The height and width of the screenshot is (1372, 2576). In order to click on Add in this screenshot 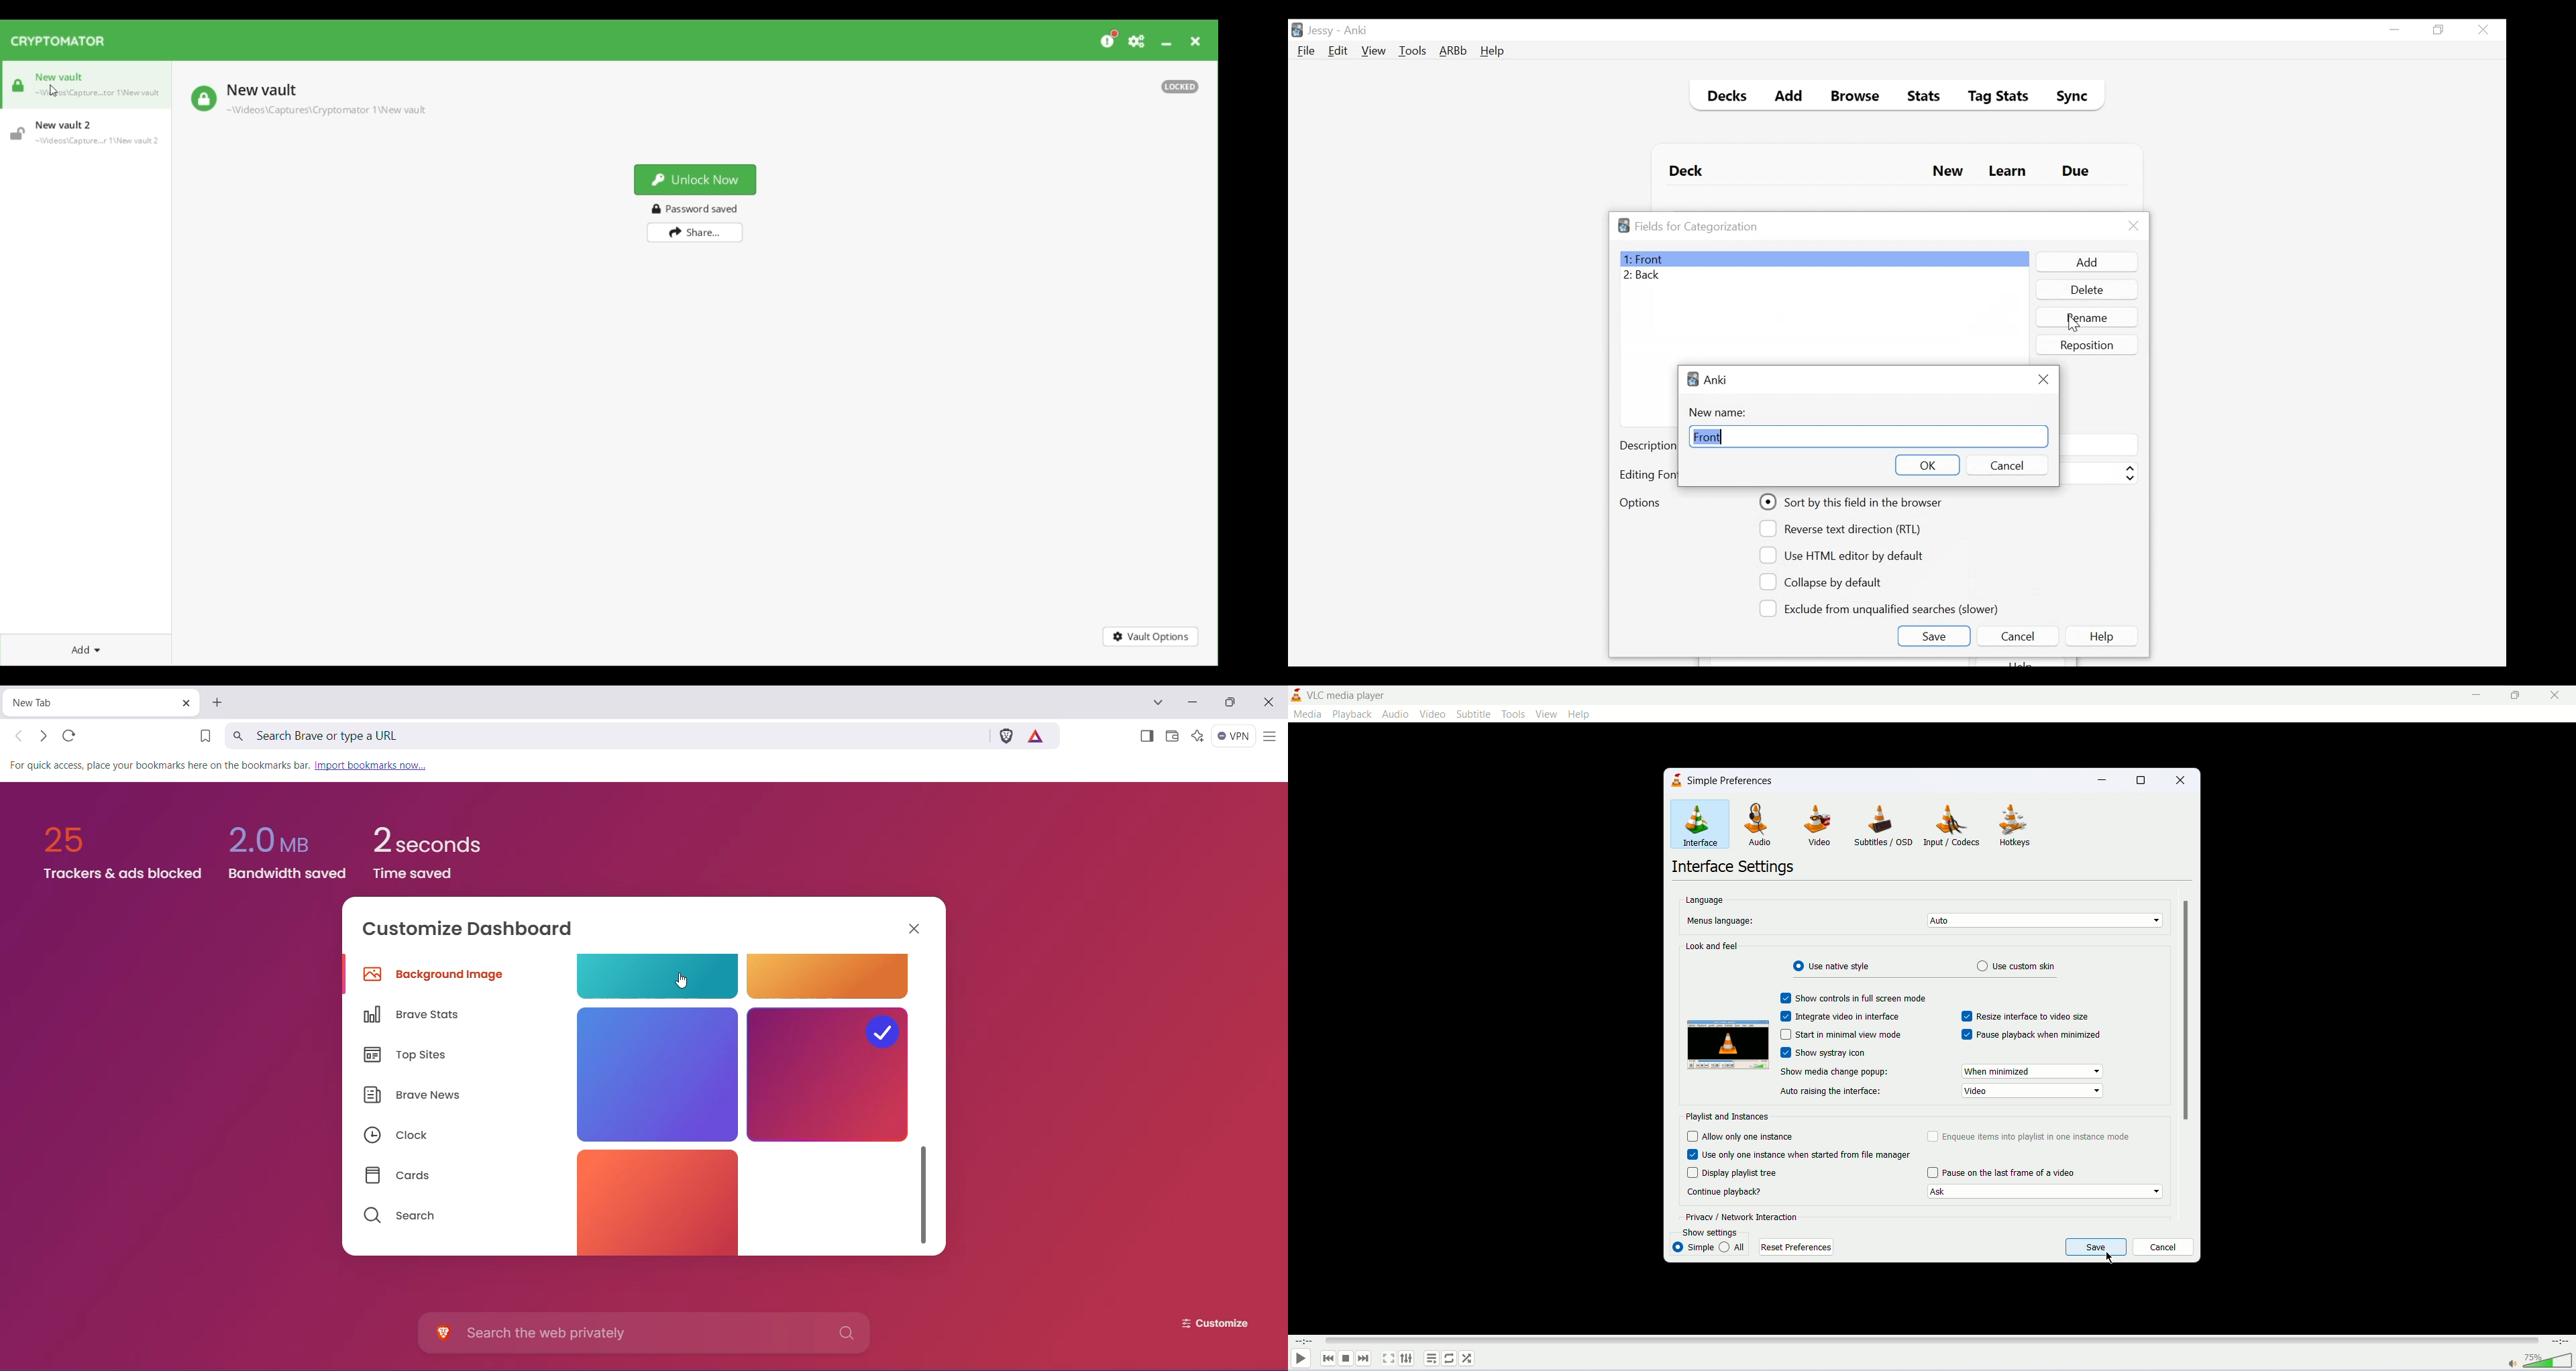, I will do `click(2086, 262)`.